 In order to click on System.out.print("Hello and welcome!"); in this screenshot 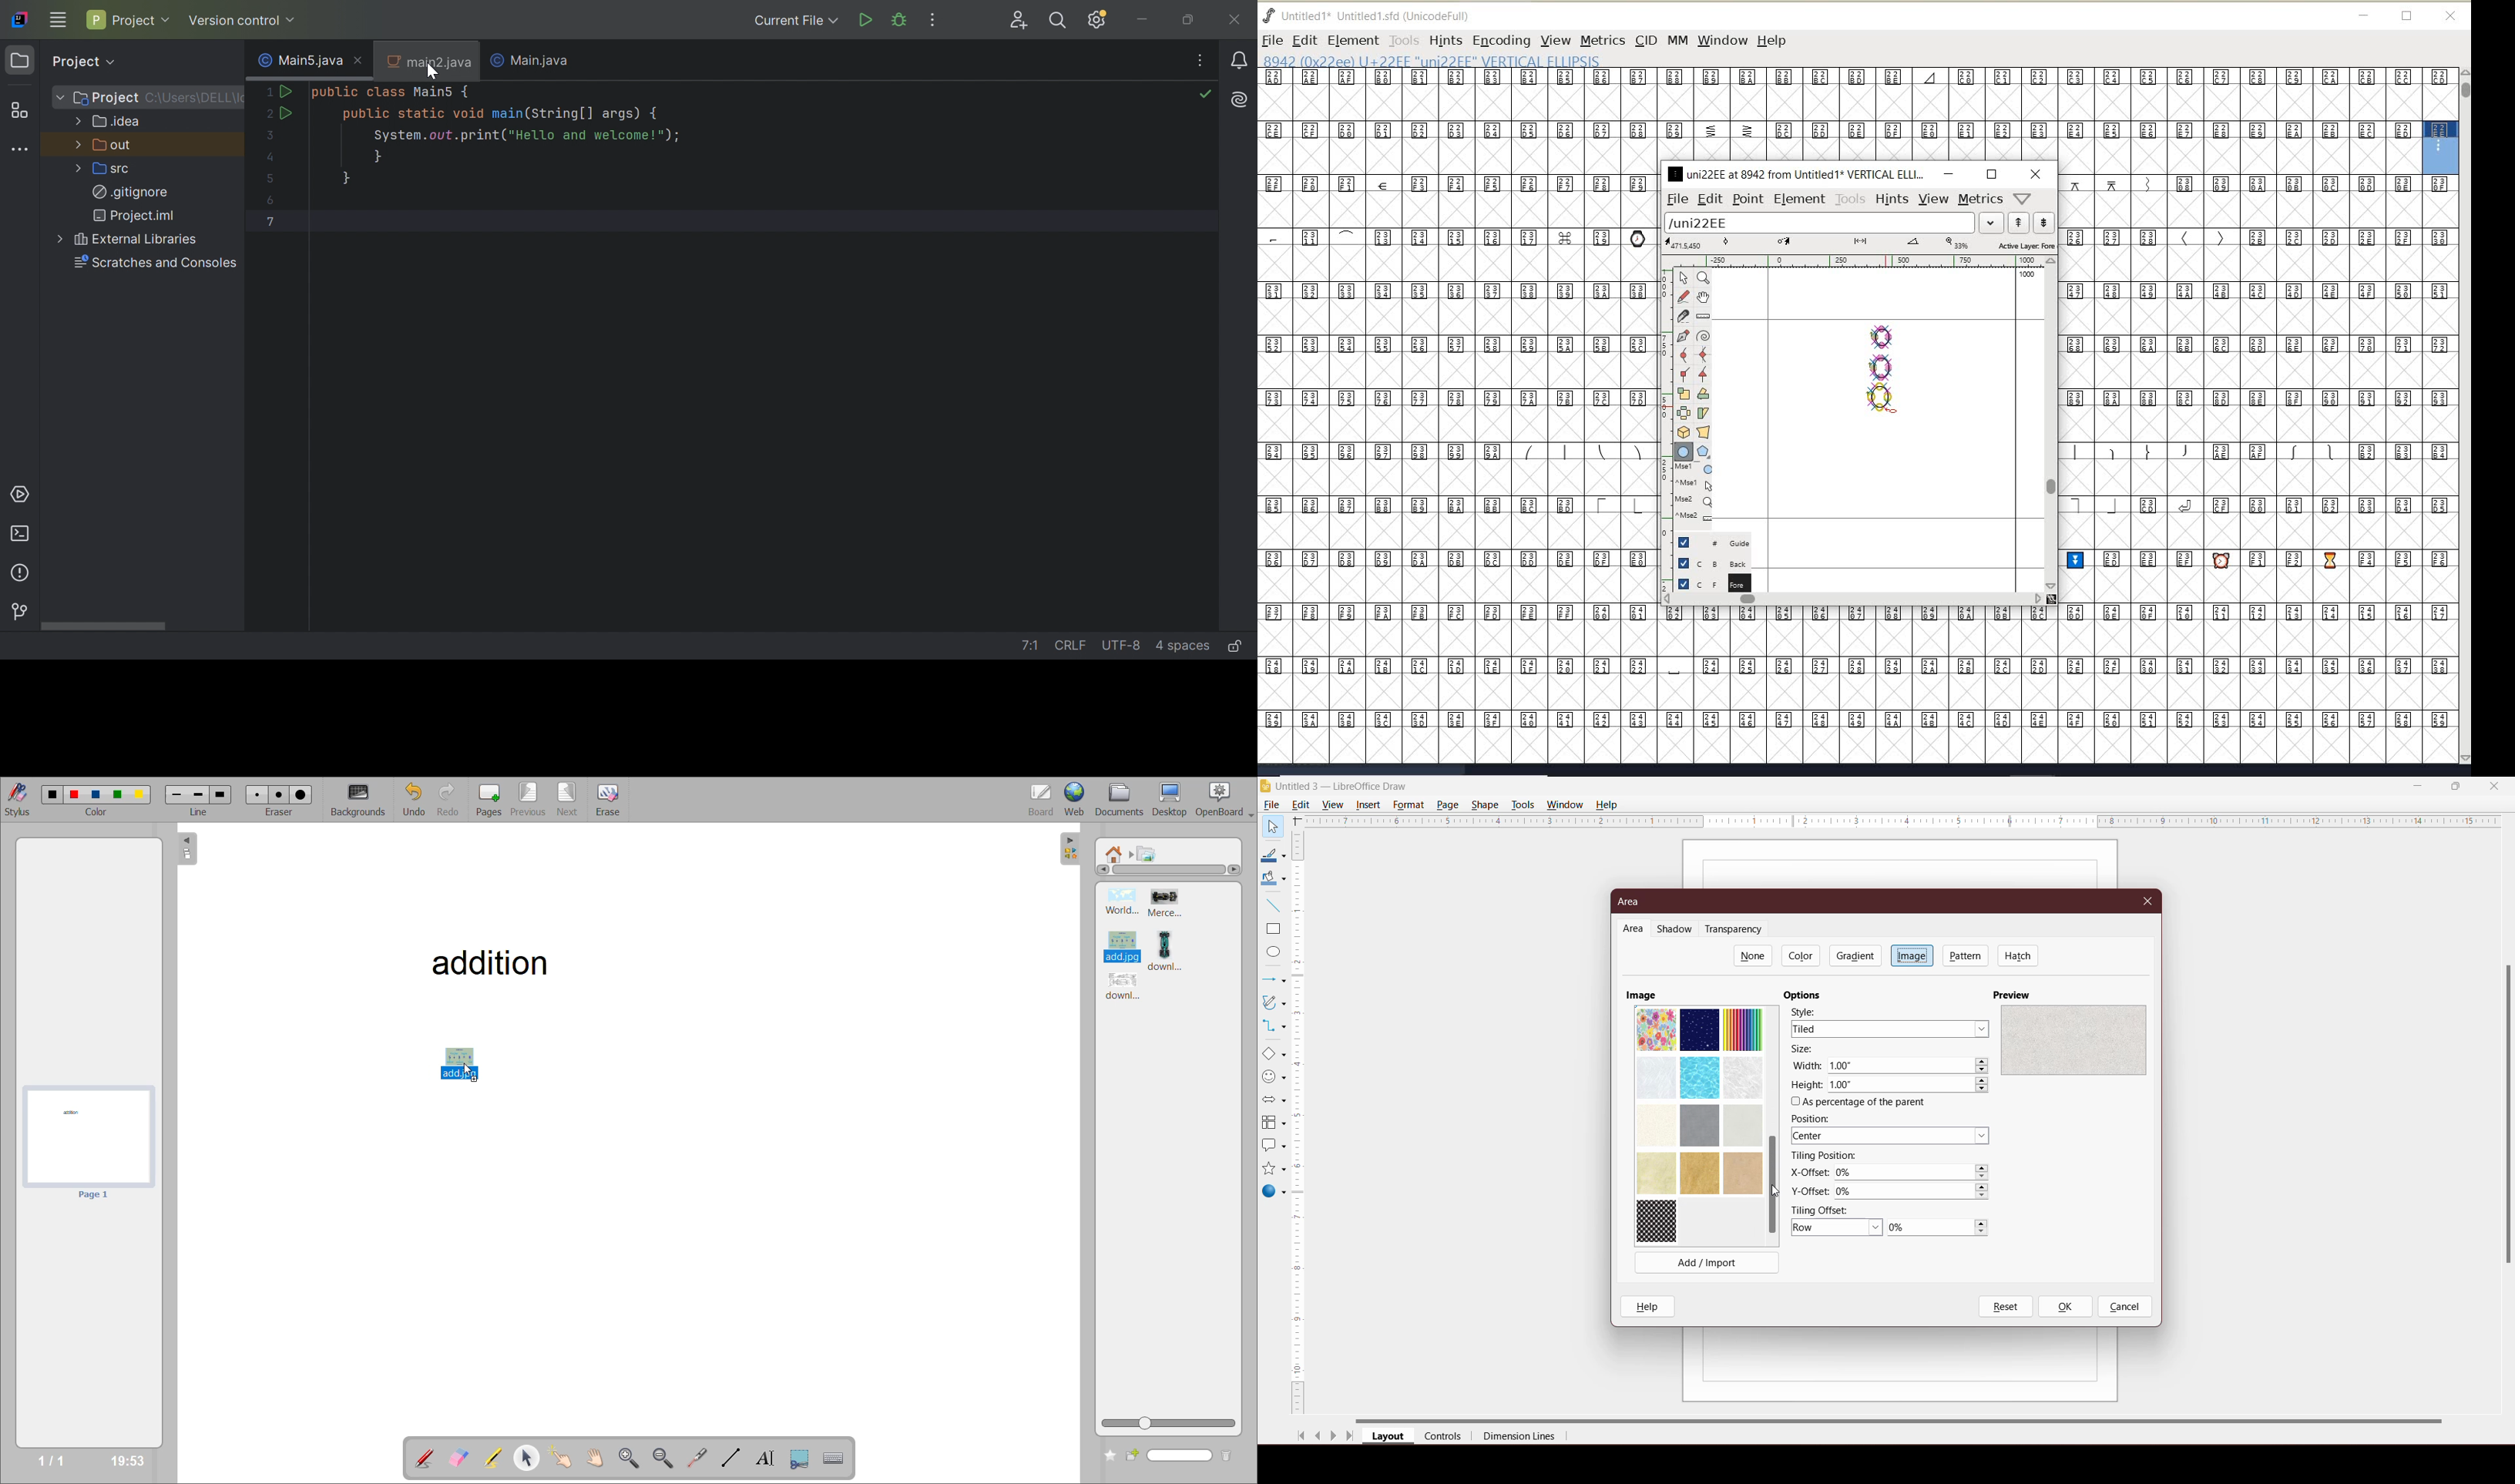, I will do `click(525, 135)`.